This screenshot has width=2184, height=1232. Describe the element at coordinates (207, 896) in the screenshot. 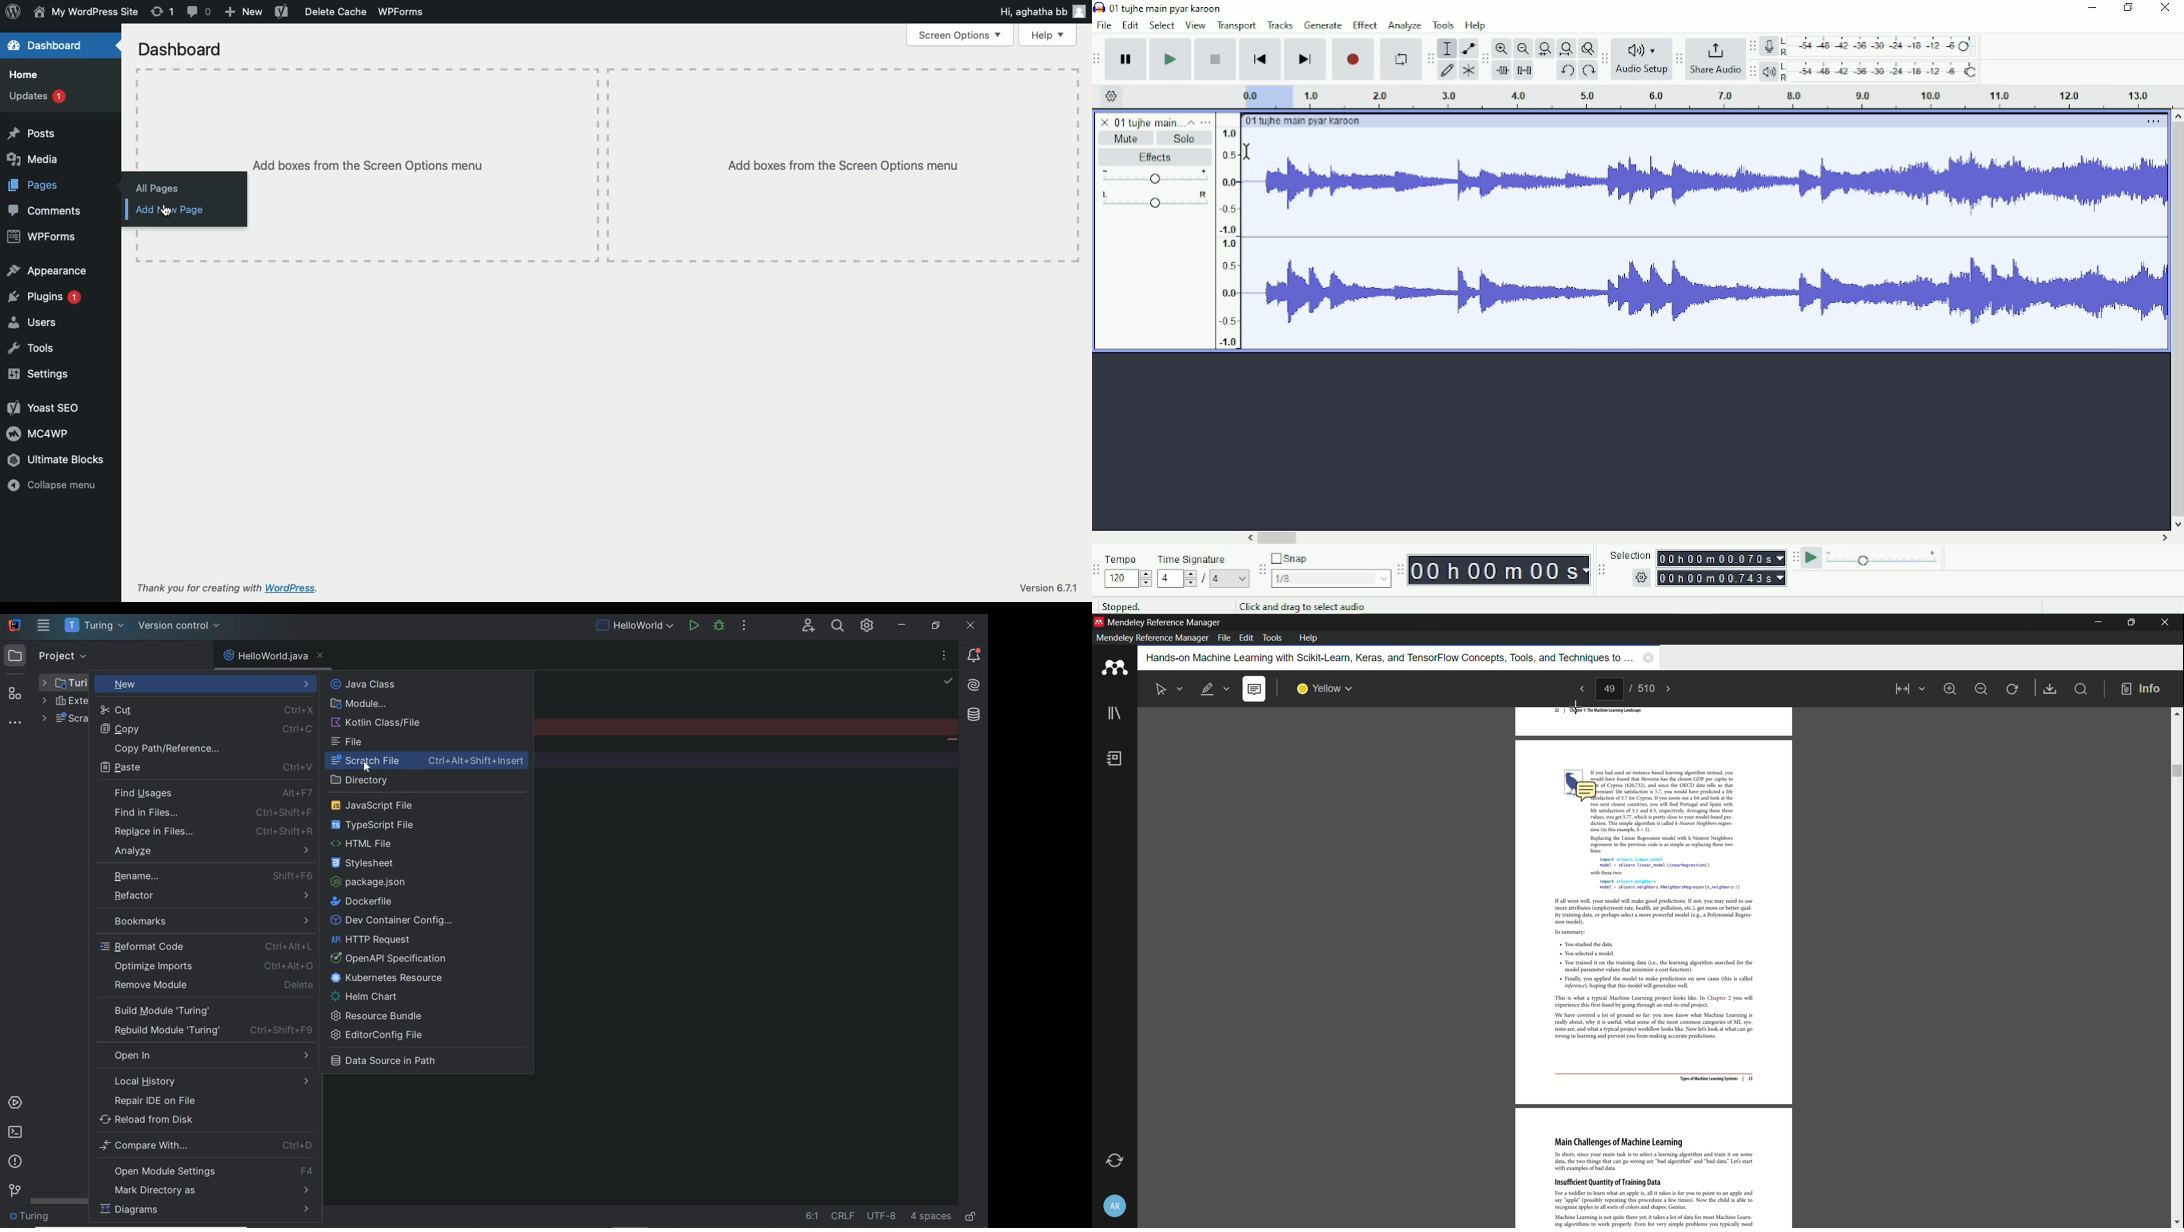

I see `refactor` at that location.